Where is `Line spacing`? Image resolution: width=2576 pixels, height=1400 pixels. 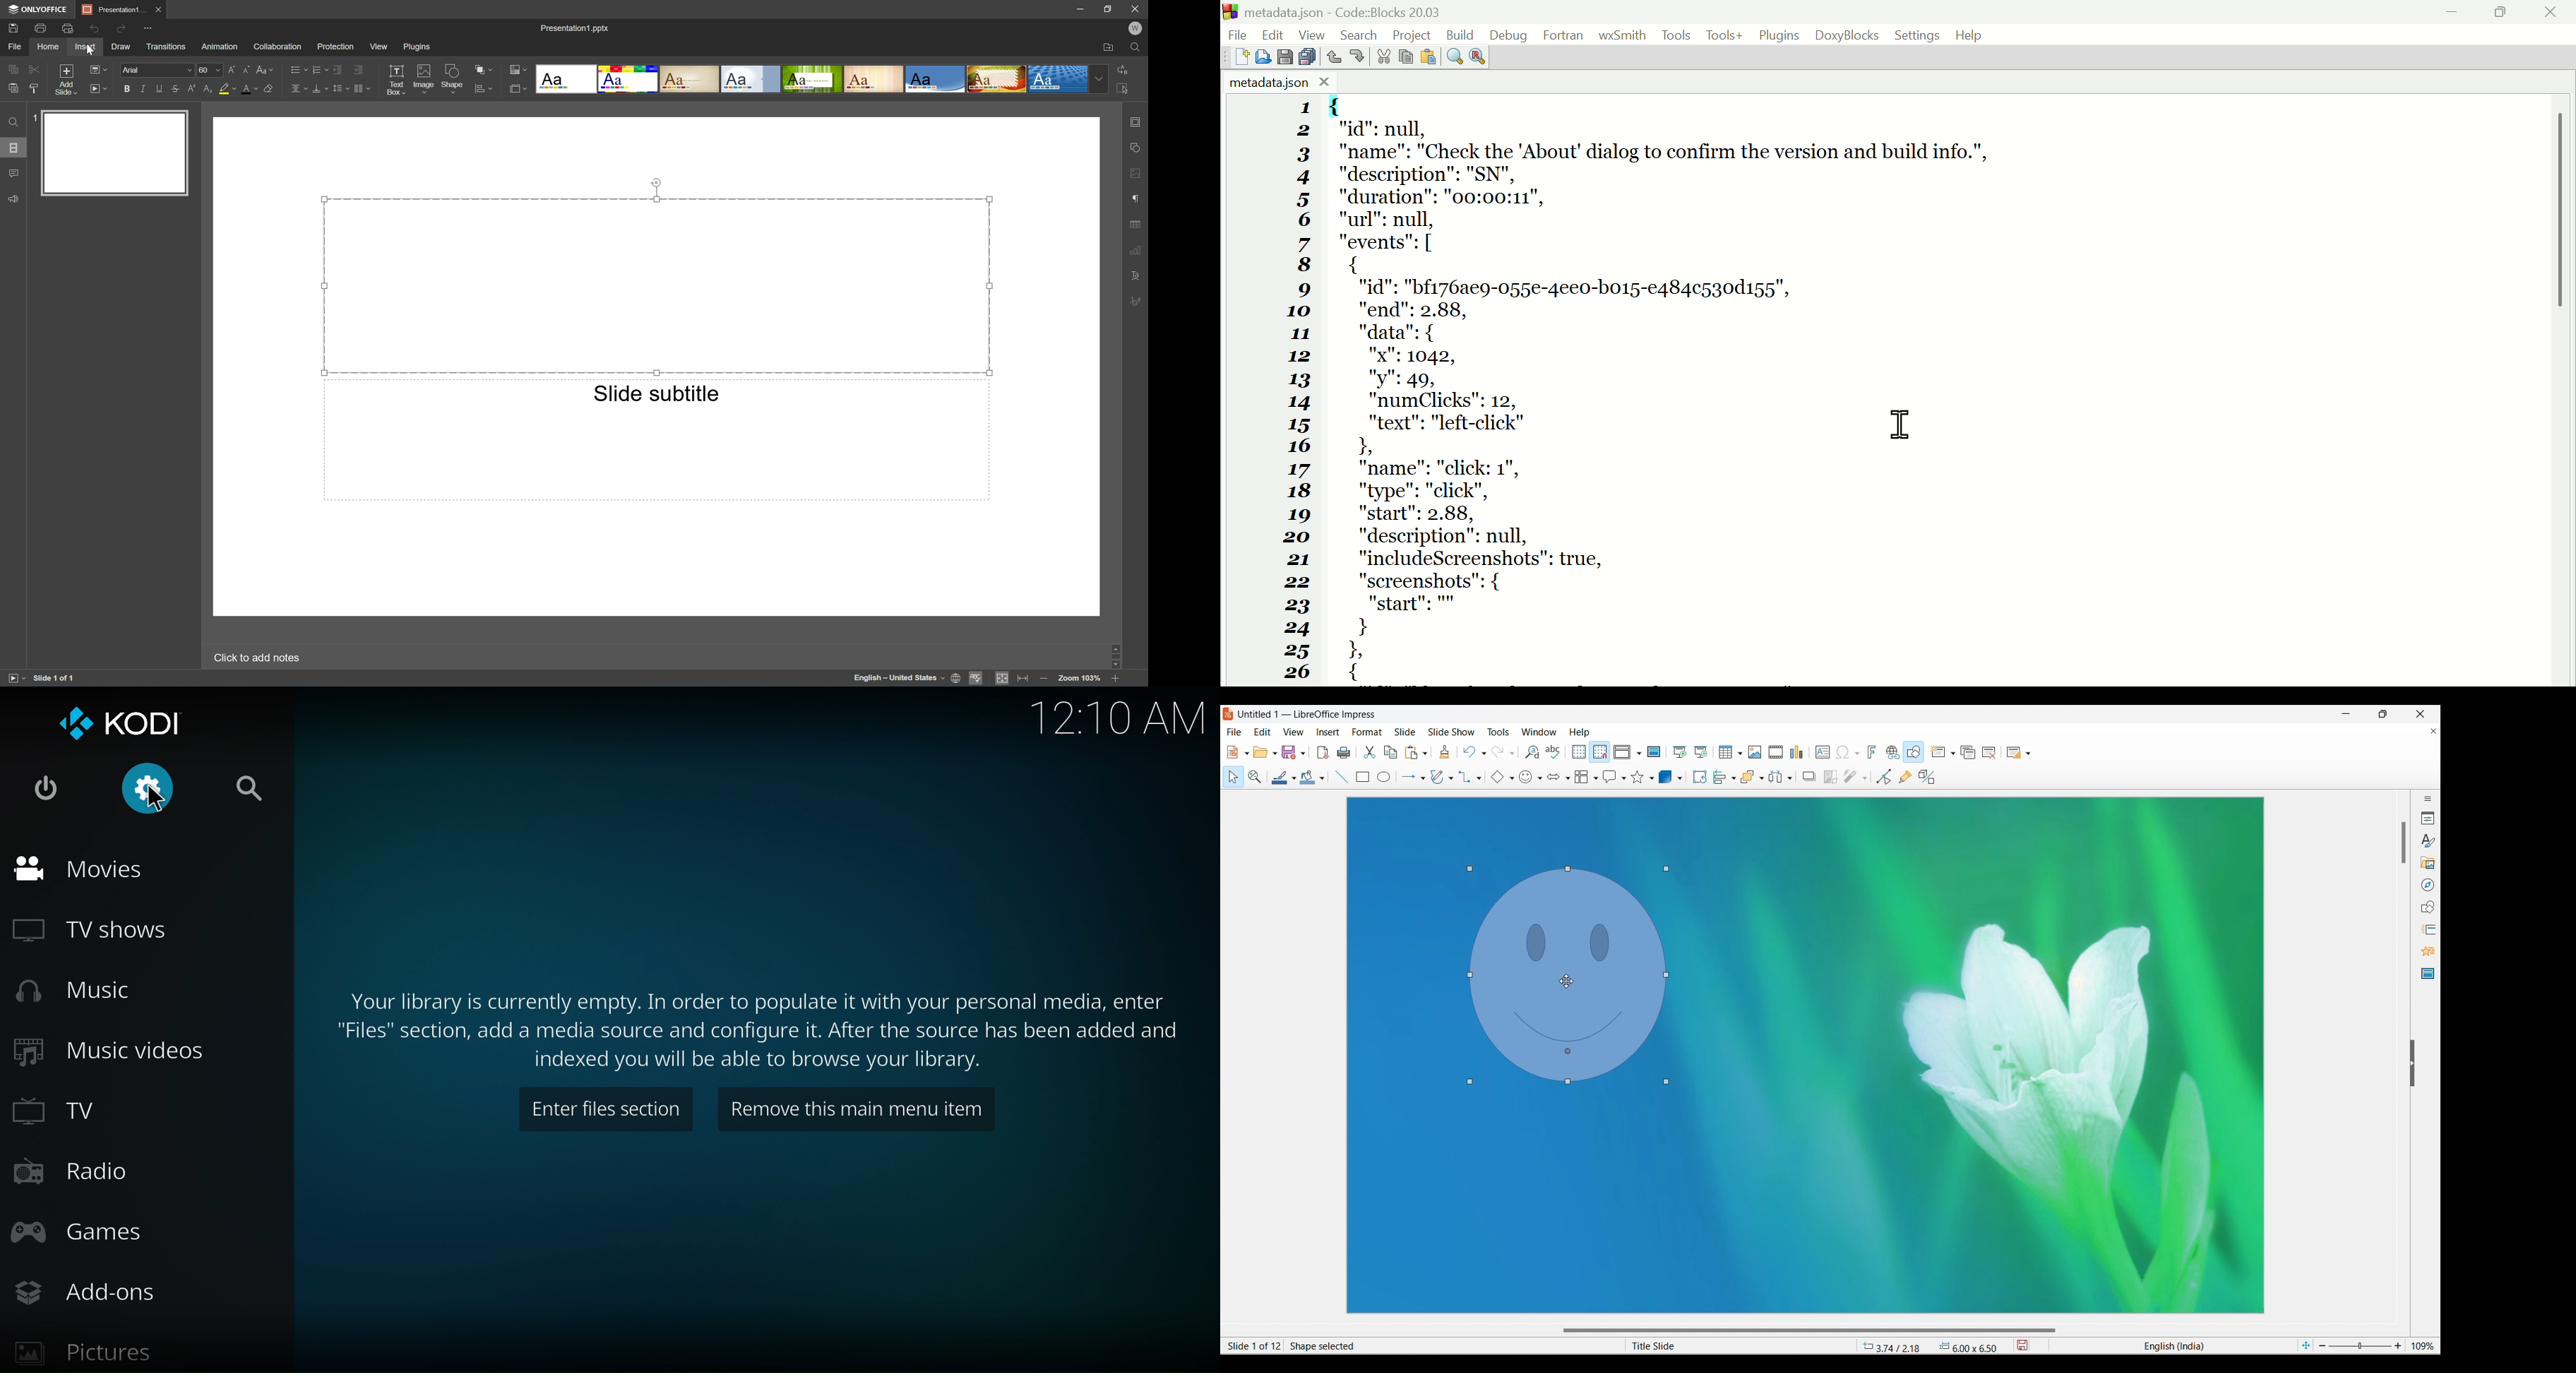
Line spacing is located at coordinates (340, 88).